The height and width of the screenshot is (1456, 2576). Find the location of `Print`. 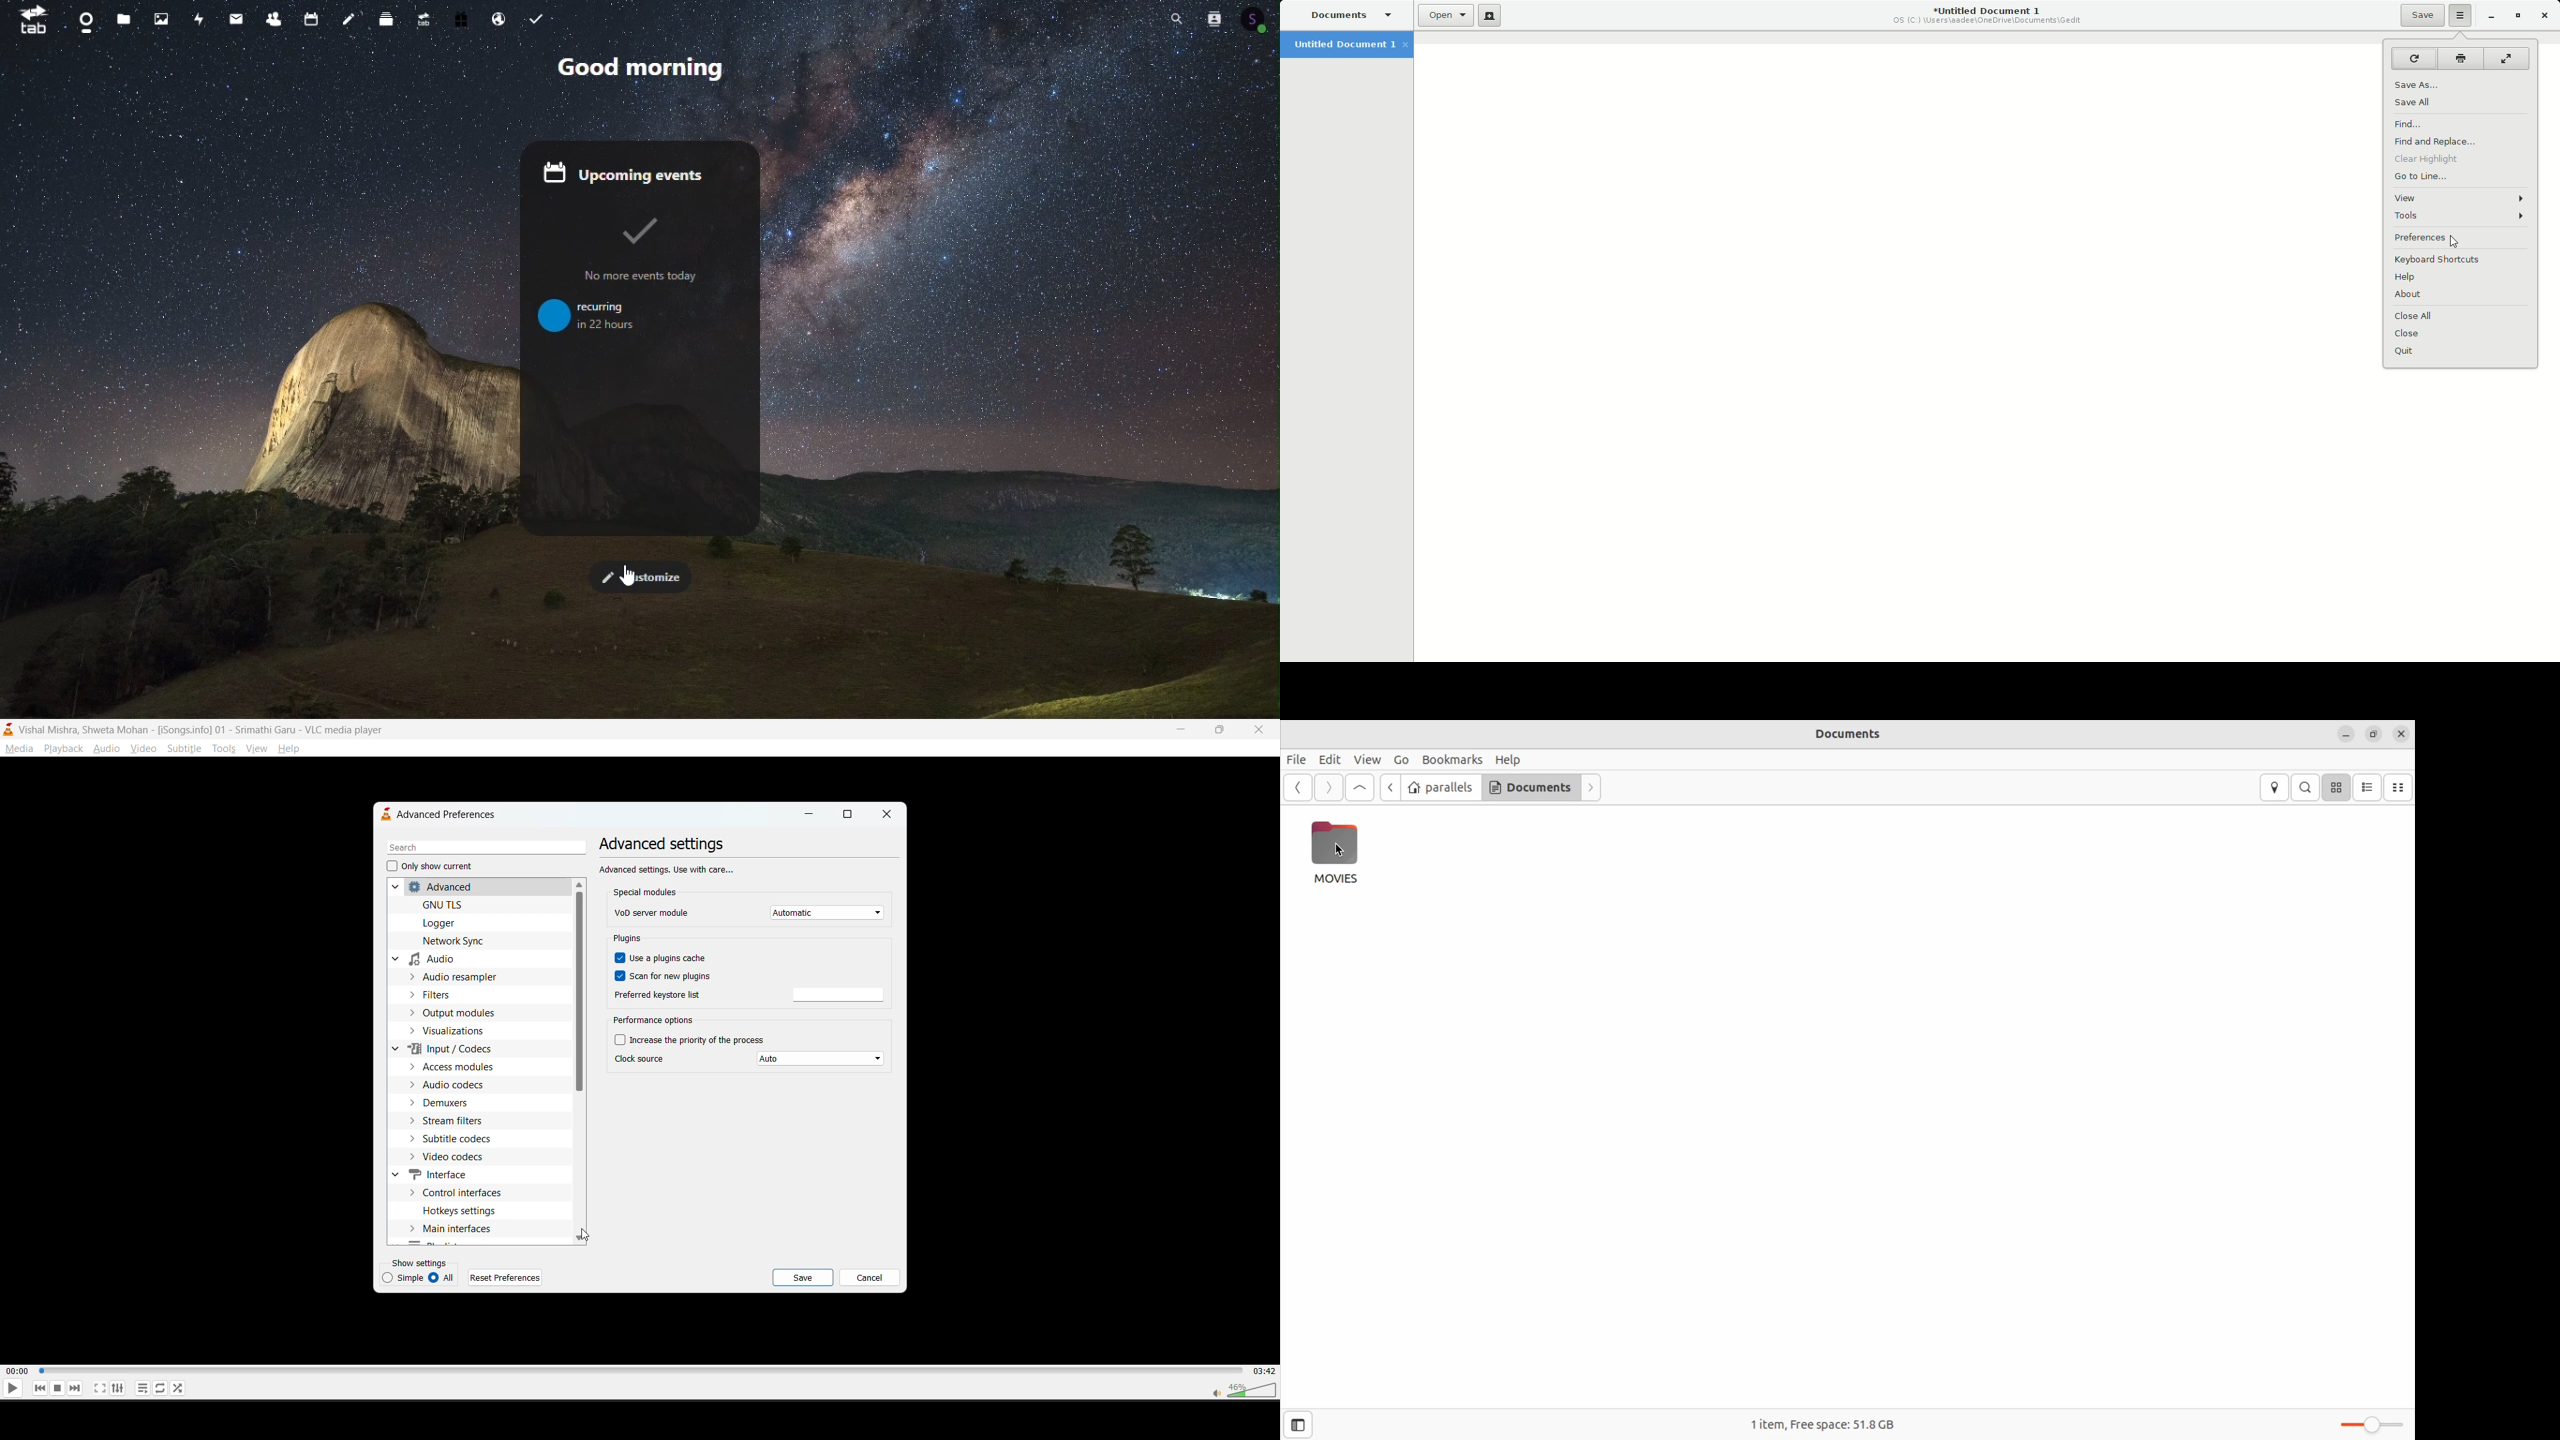

Print is located at coordinates (2459, 58).